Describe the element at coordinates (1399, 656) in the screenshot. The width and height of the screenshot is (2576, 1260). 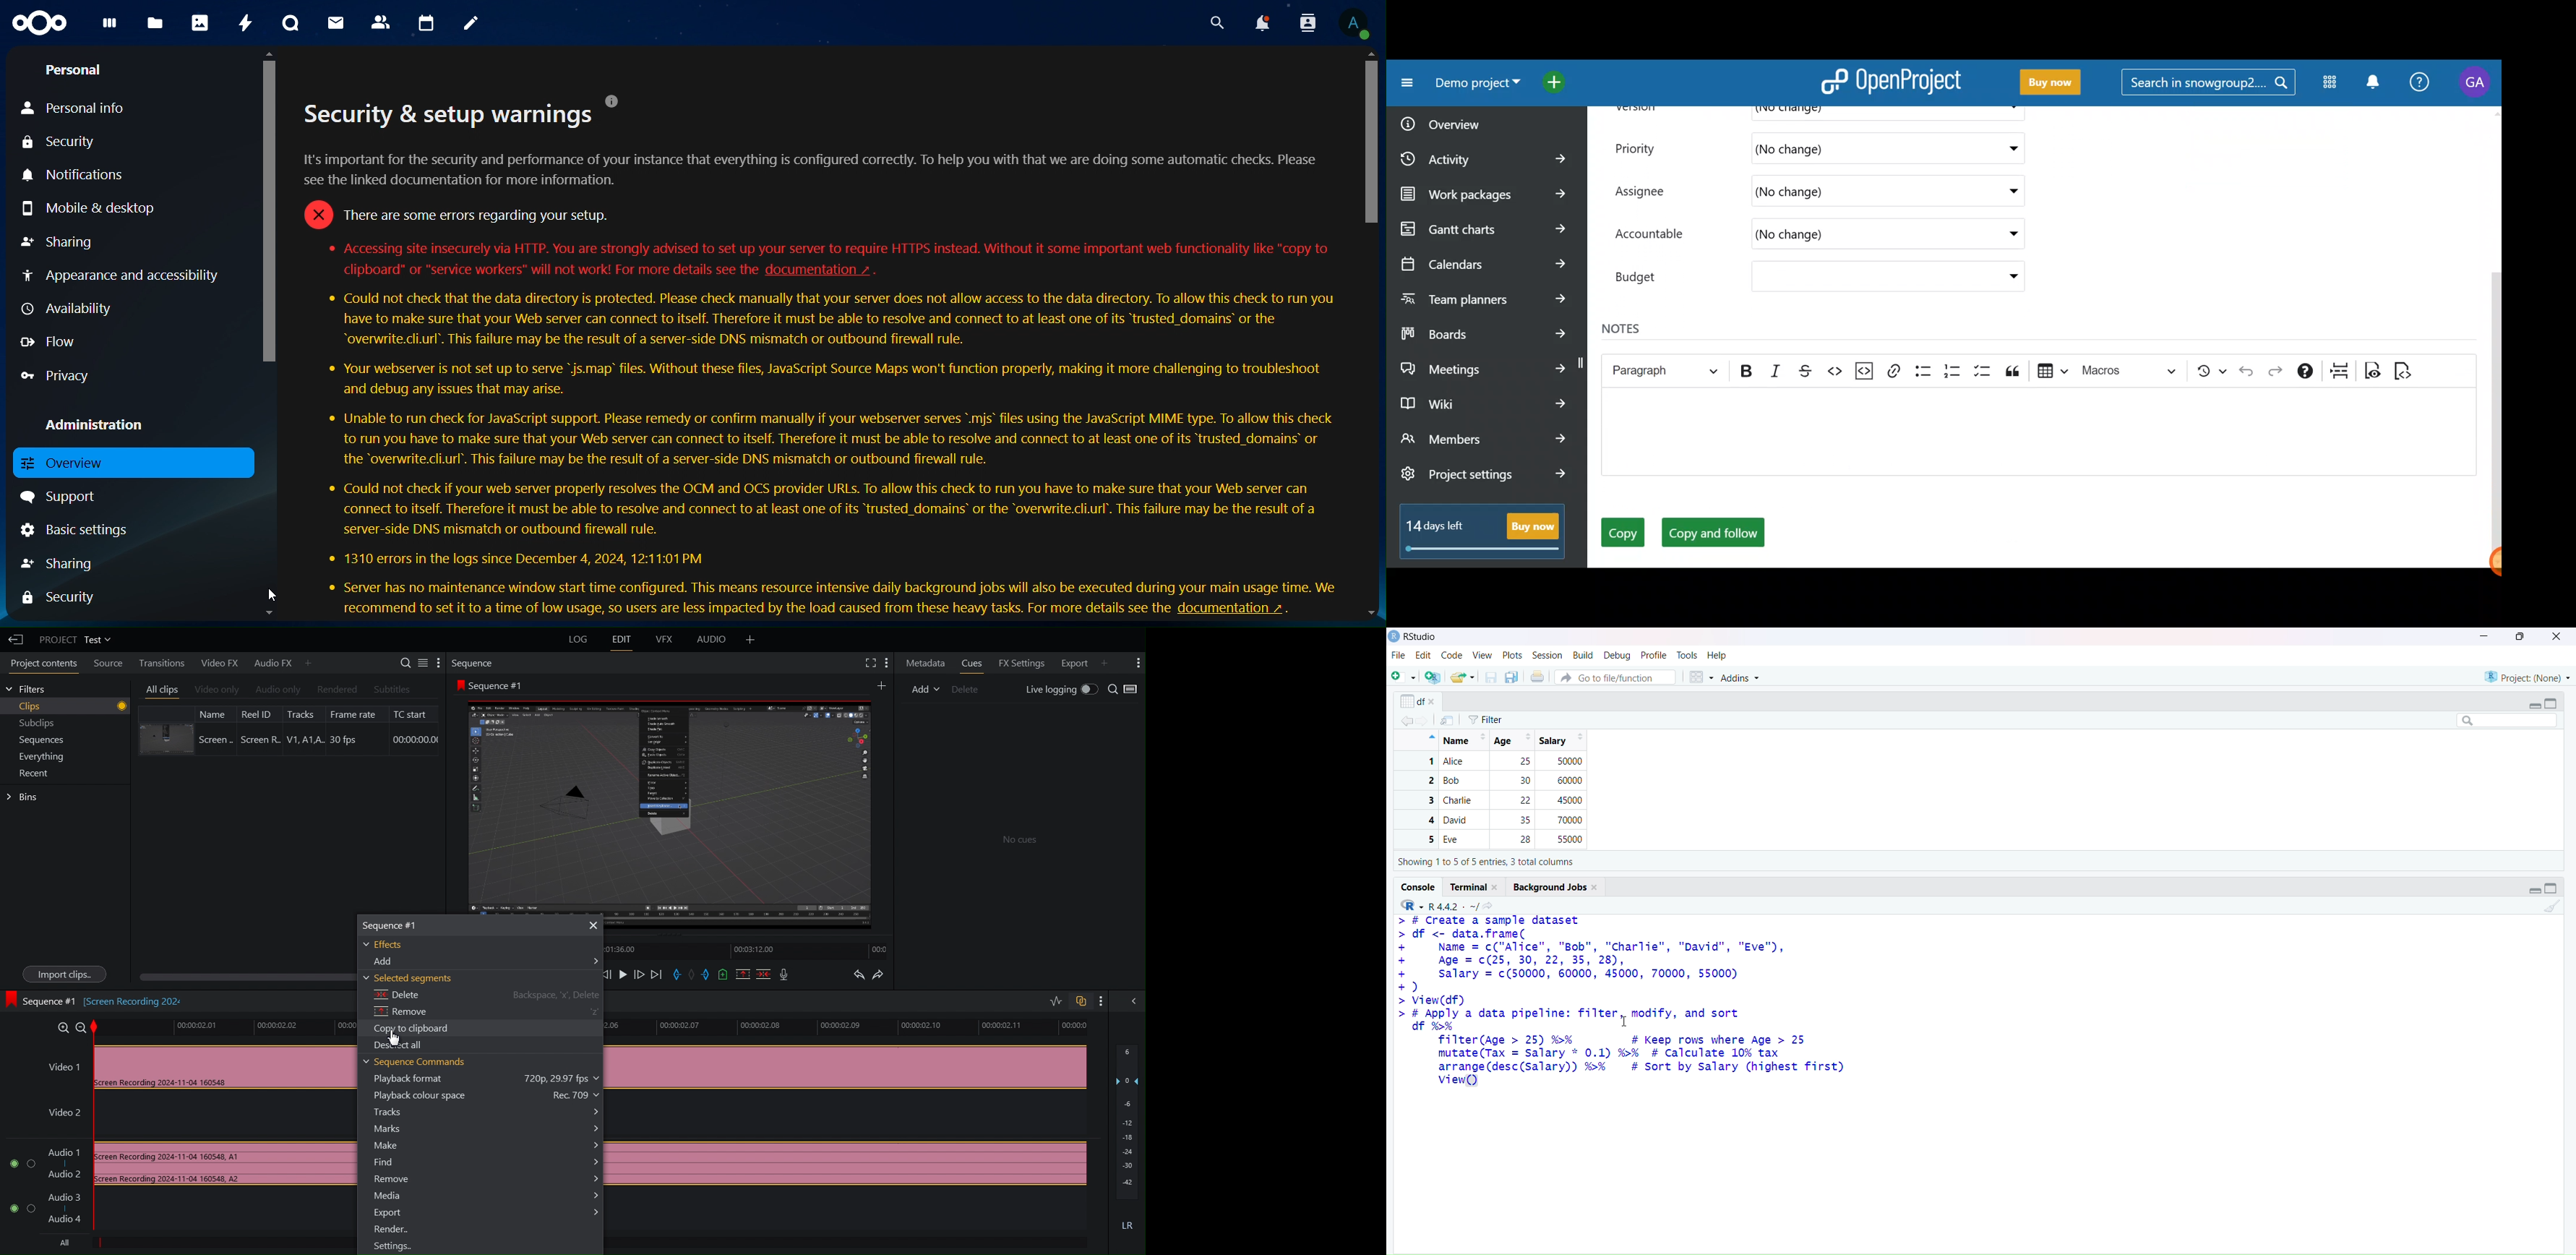
I see `file` at that location.